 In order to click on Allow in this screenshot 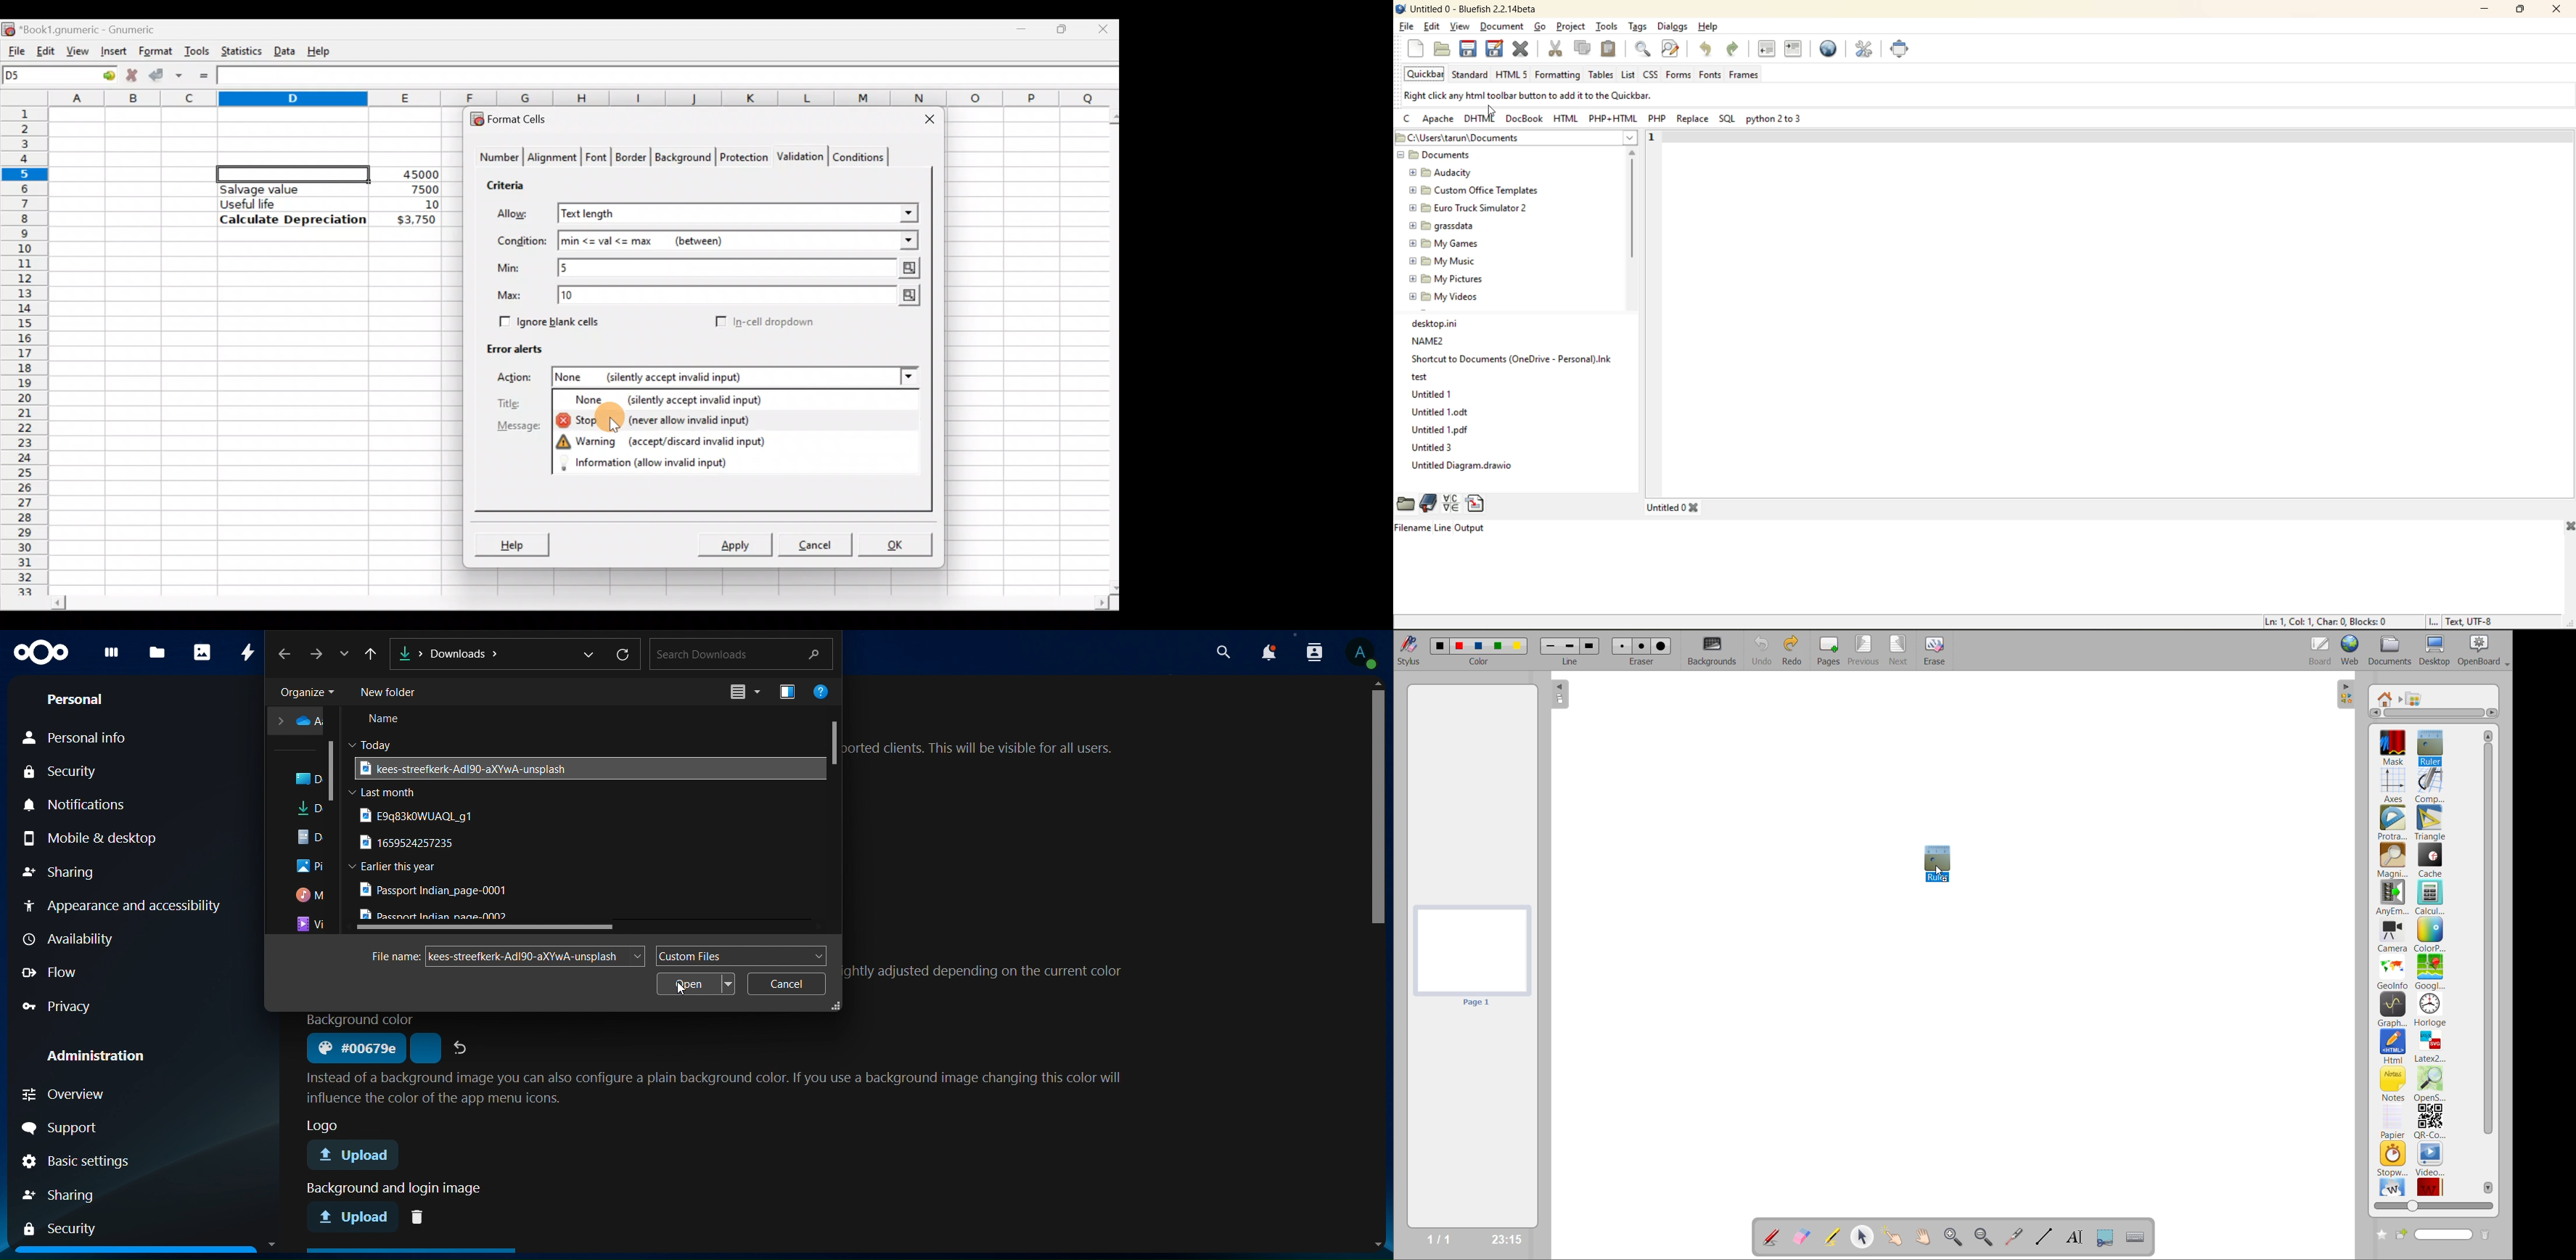, I will do `click(521, 215)`.